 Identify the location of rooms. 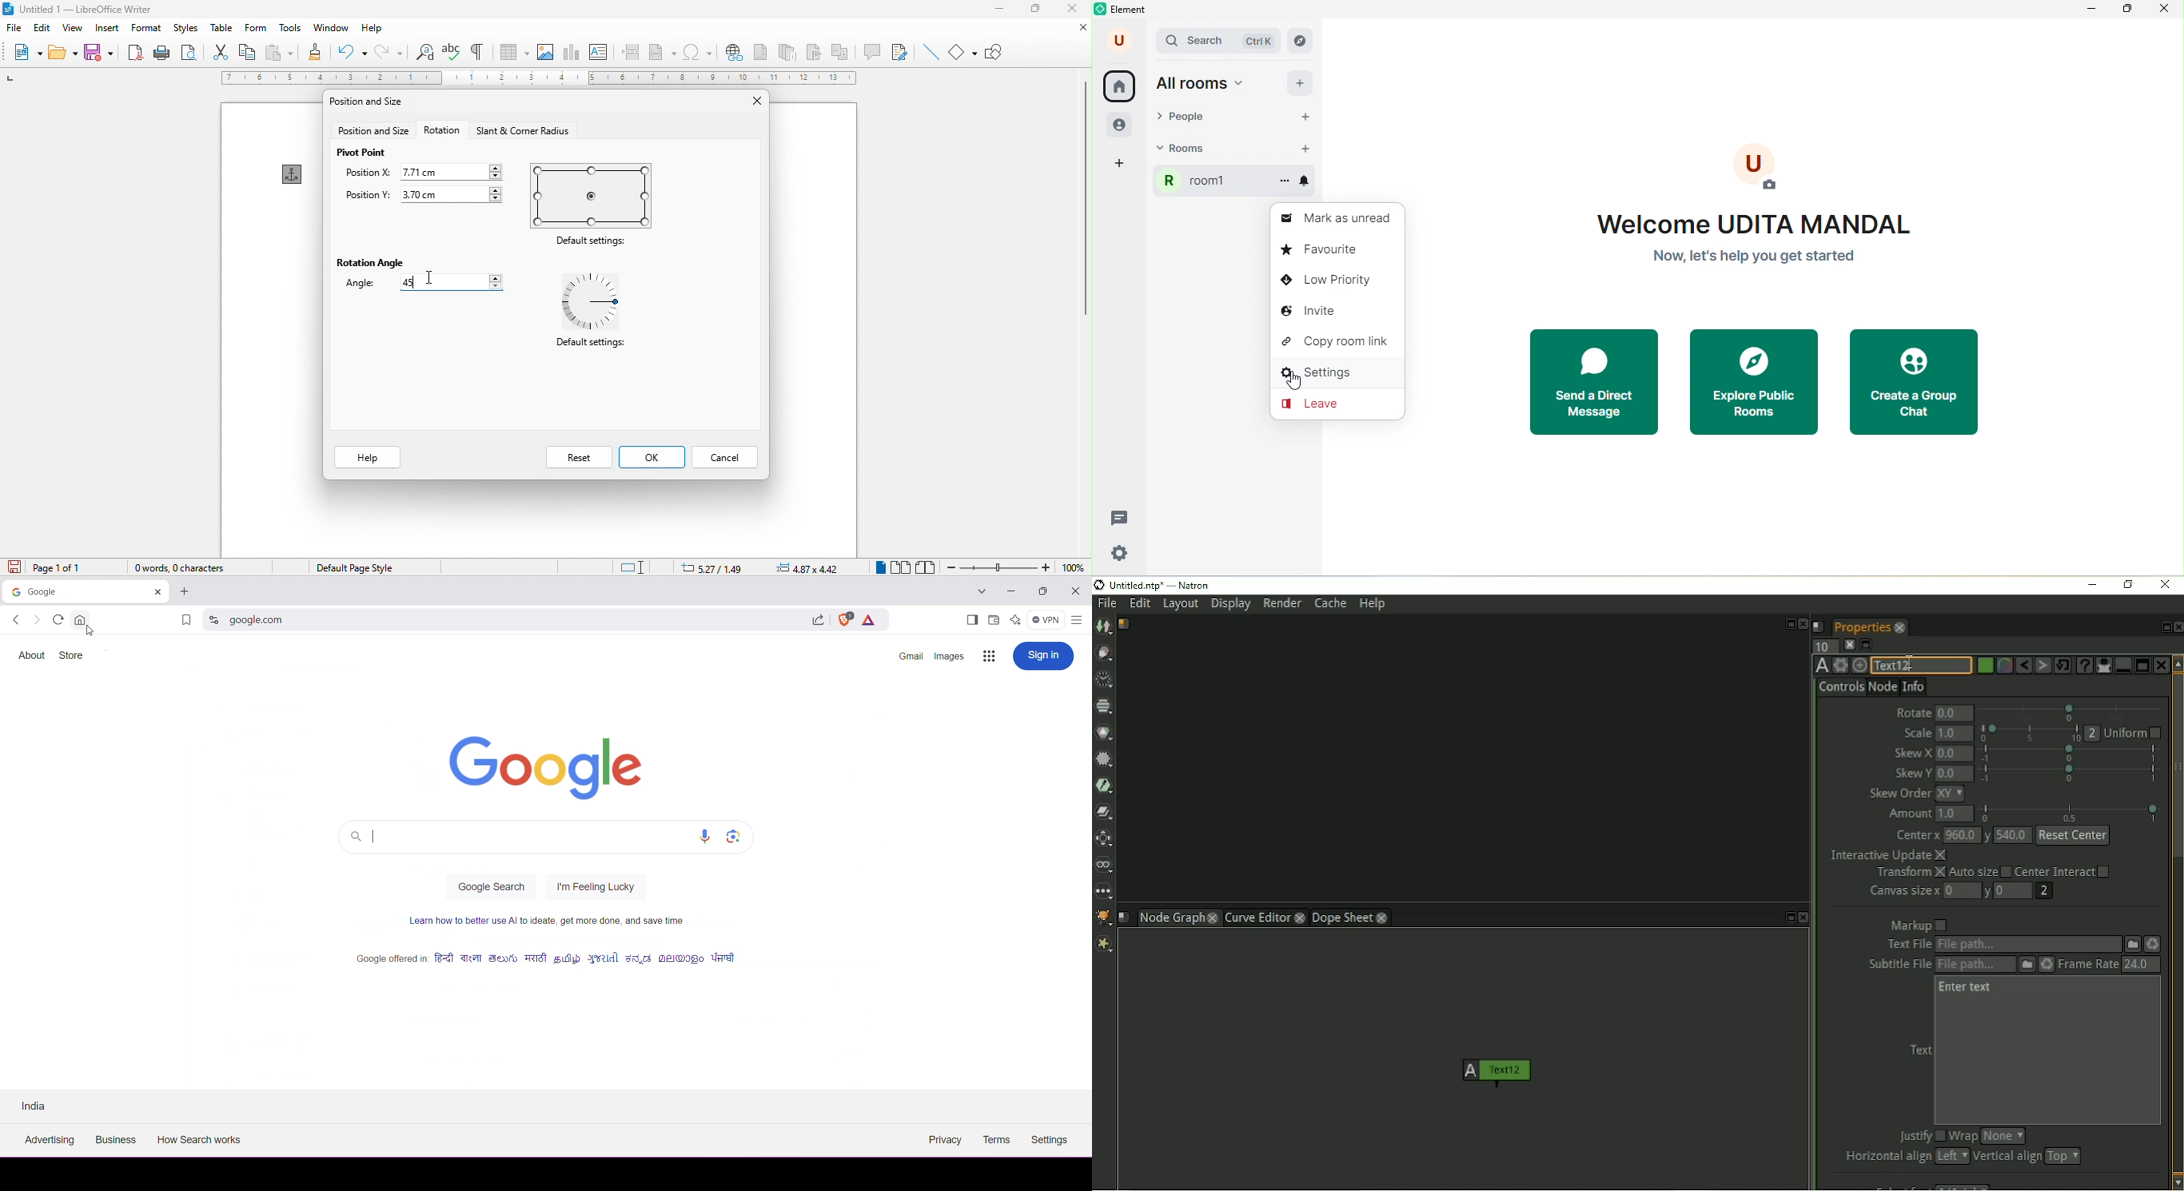
(1198, 152).